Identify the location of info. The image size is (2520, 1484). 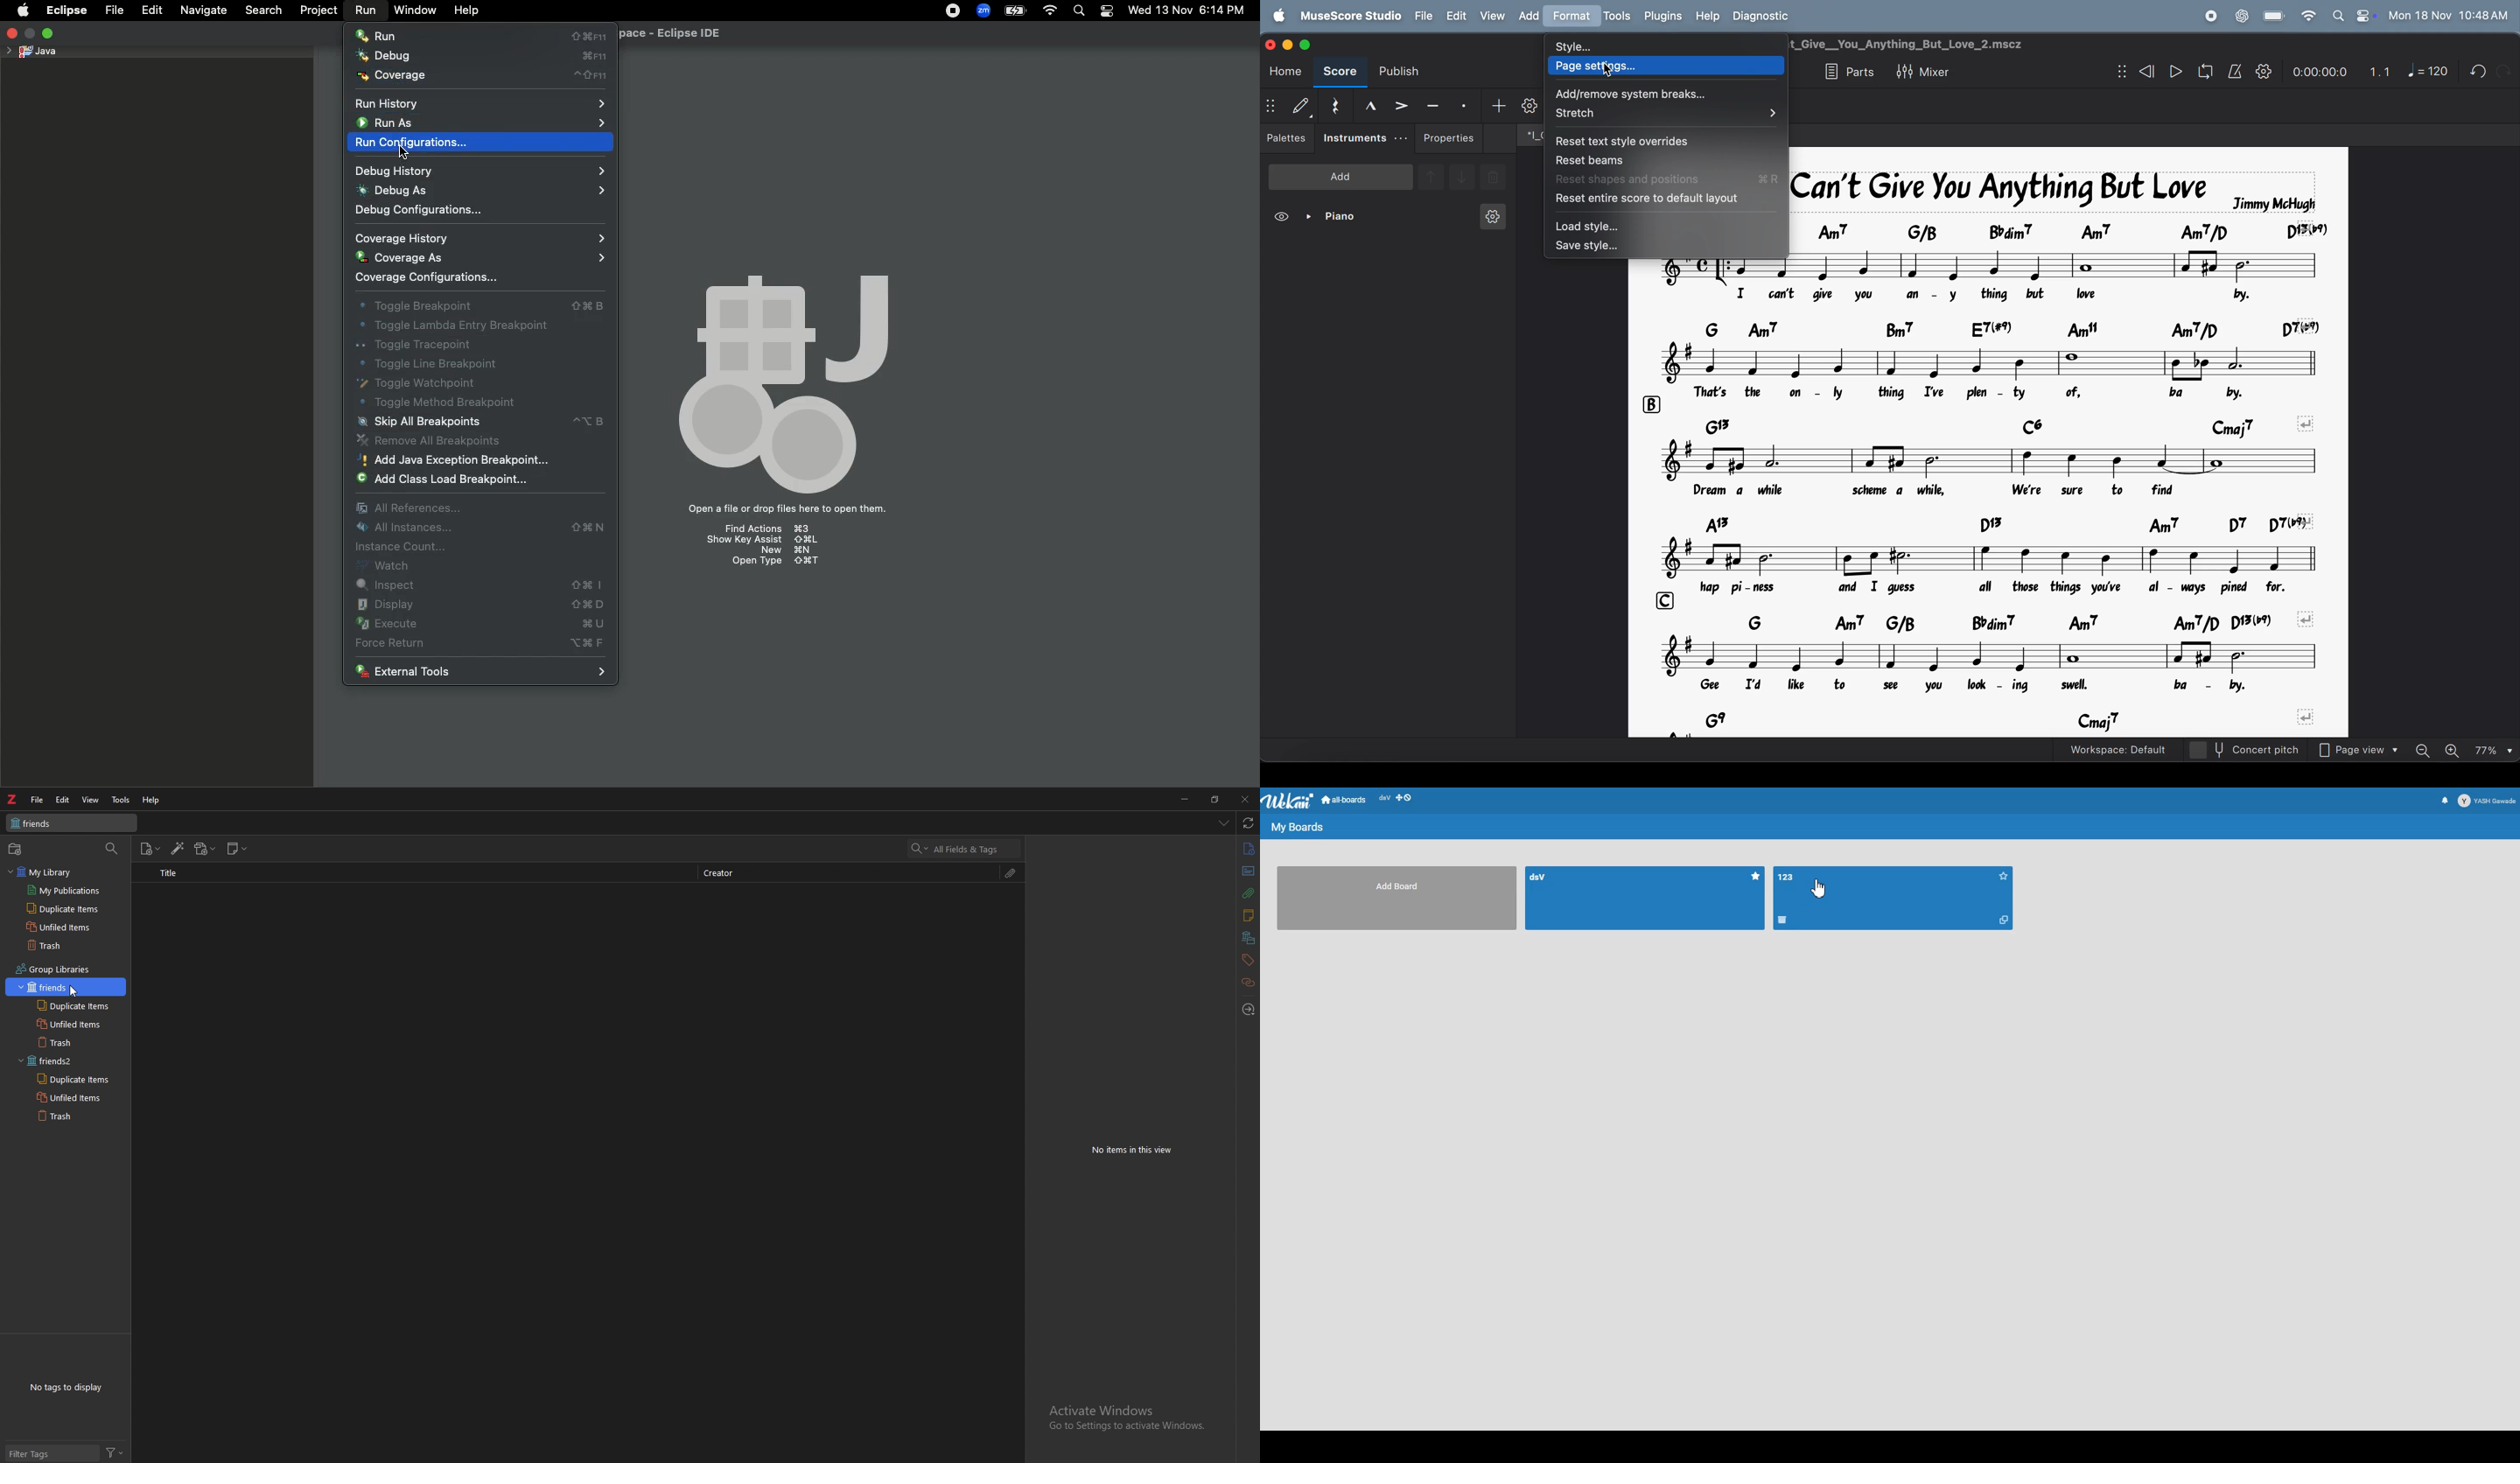
(1249, 848).